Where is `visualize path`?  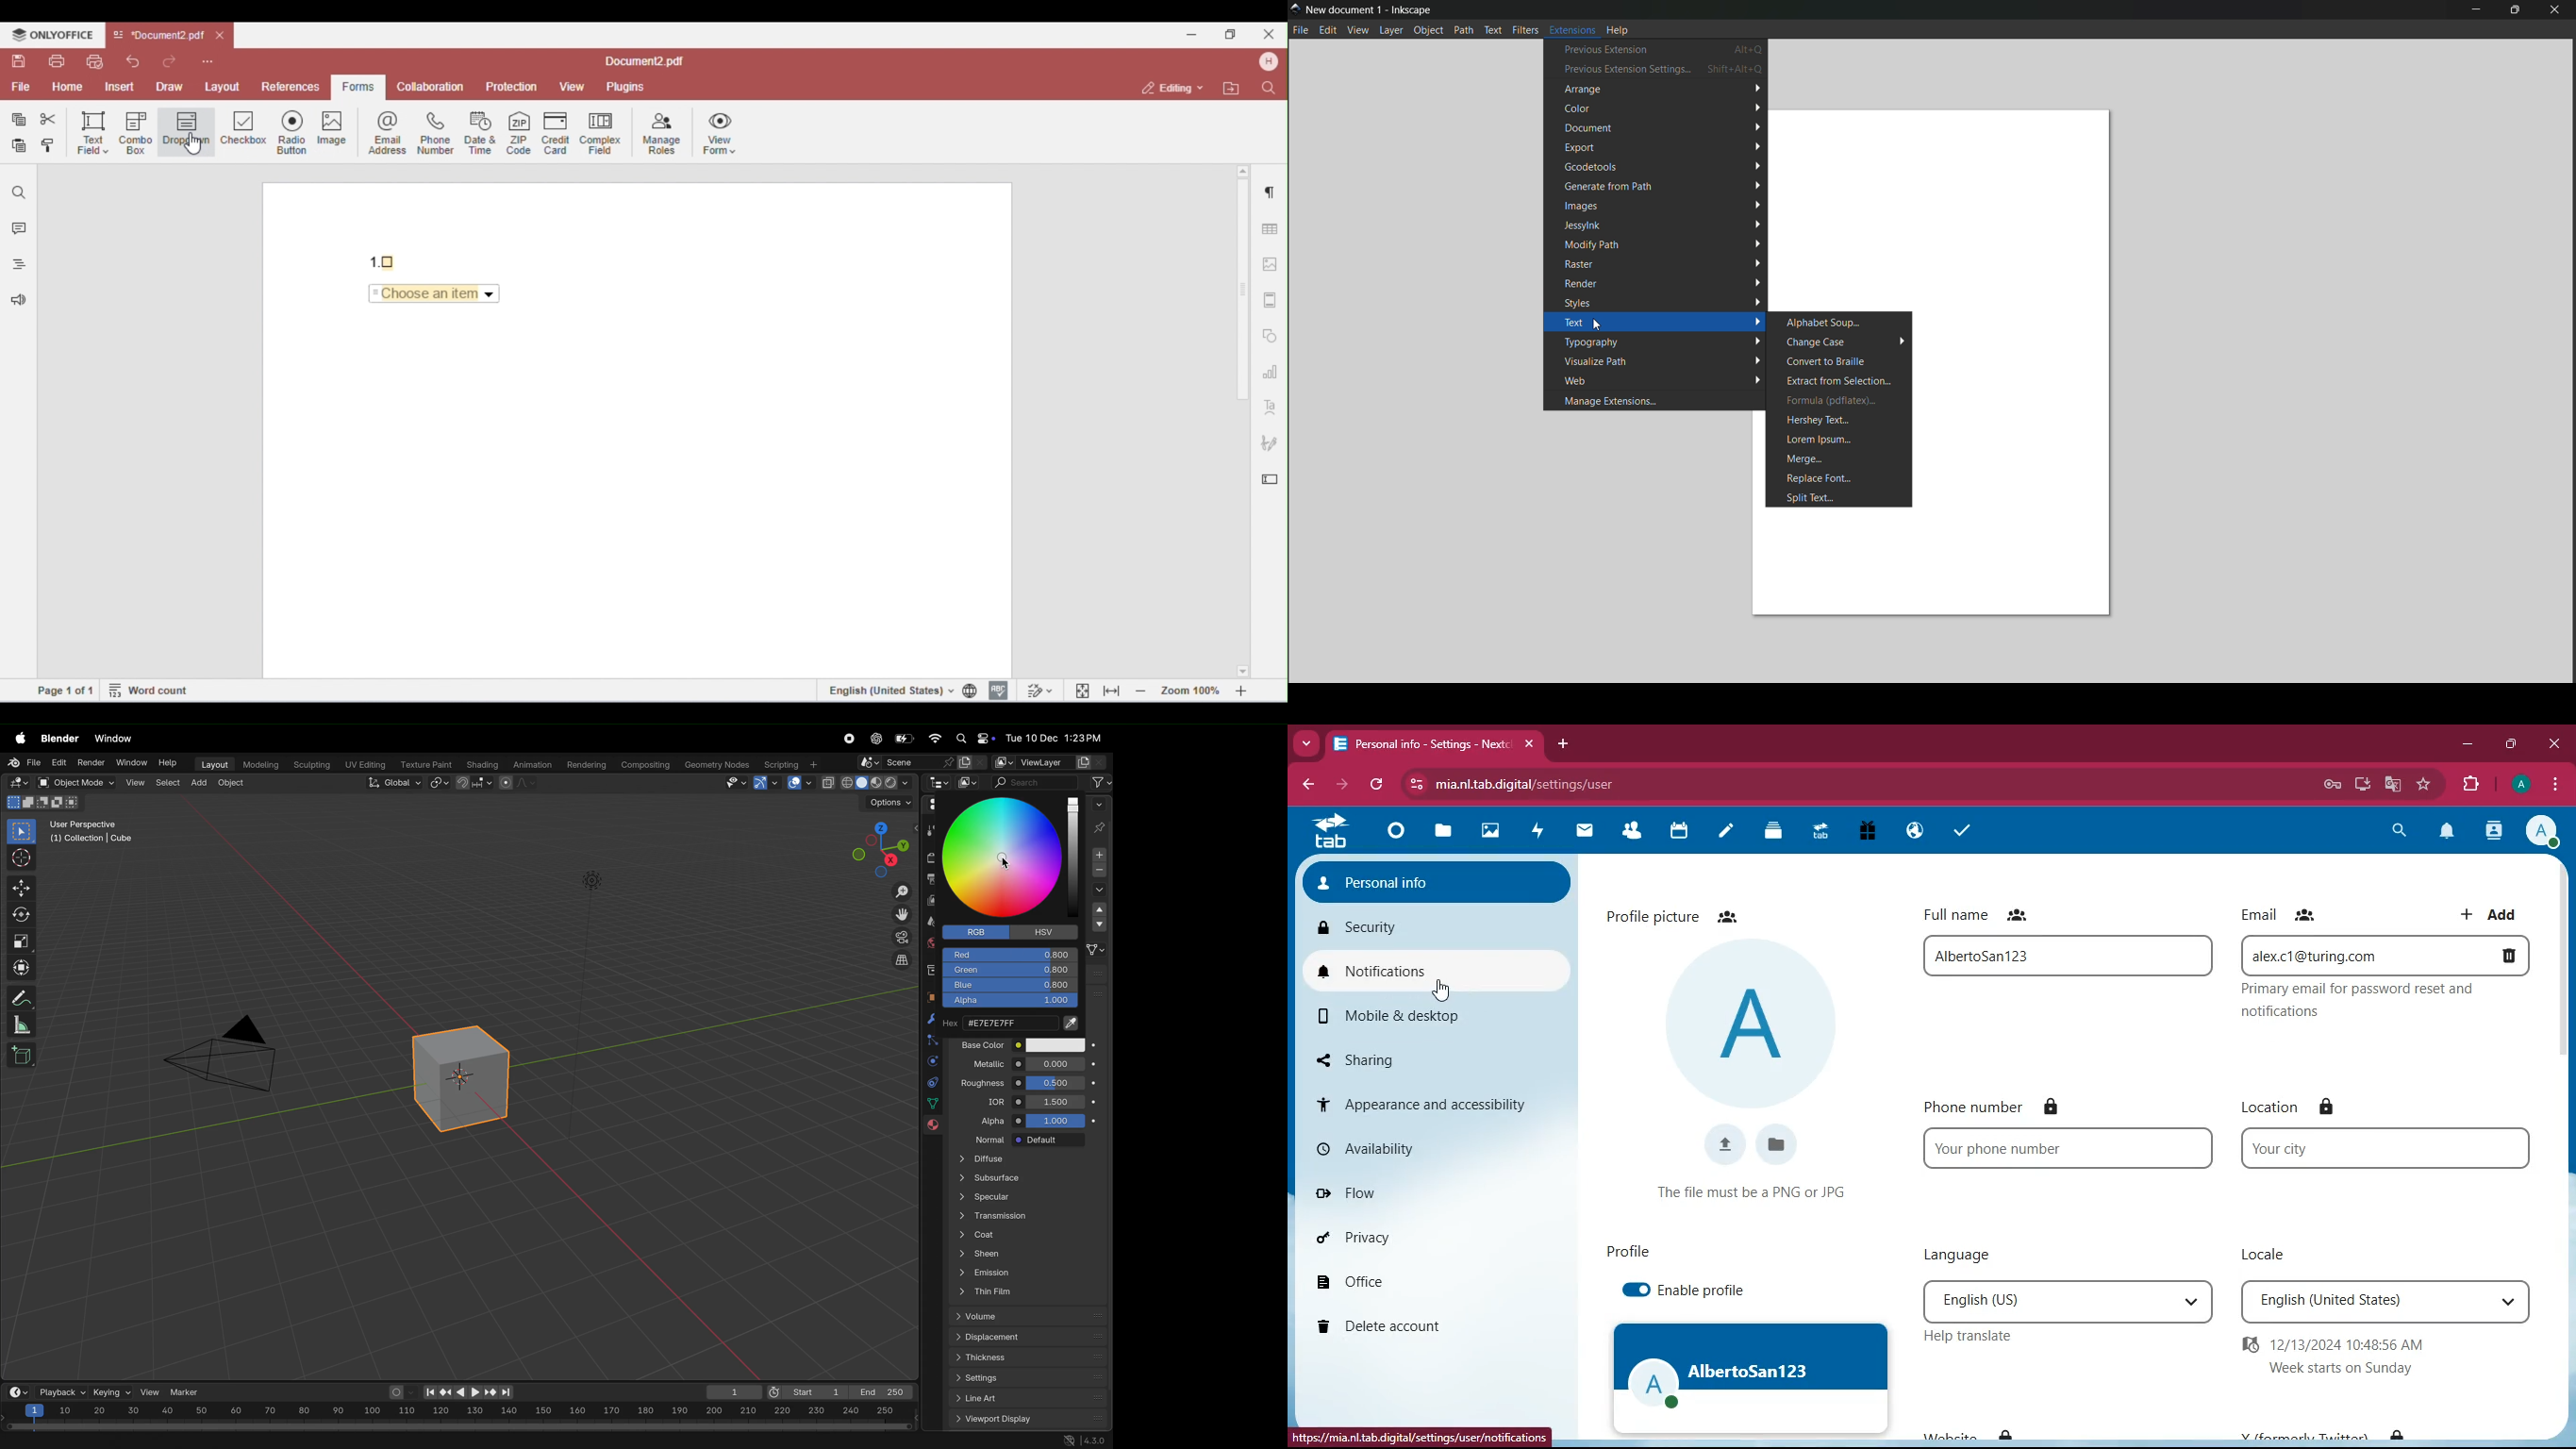 visualize path is located at coordinates (1659, 360).